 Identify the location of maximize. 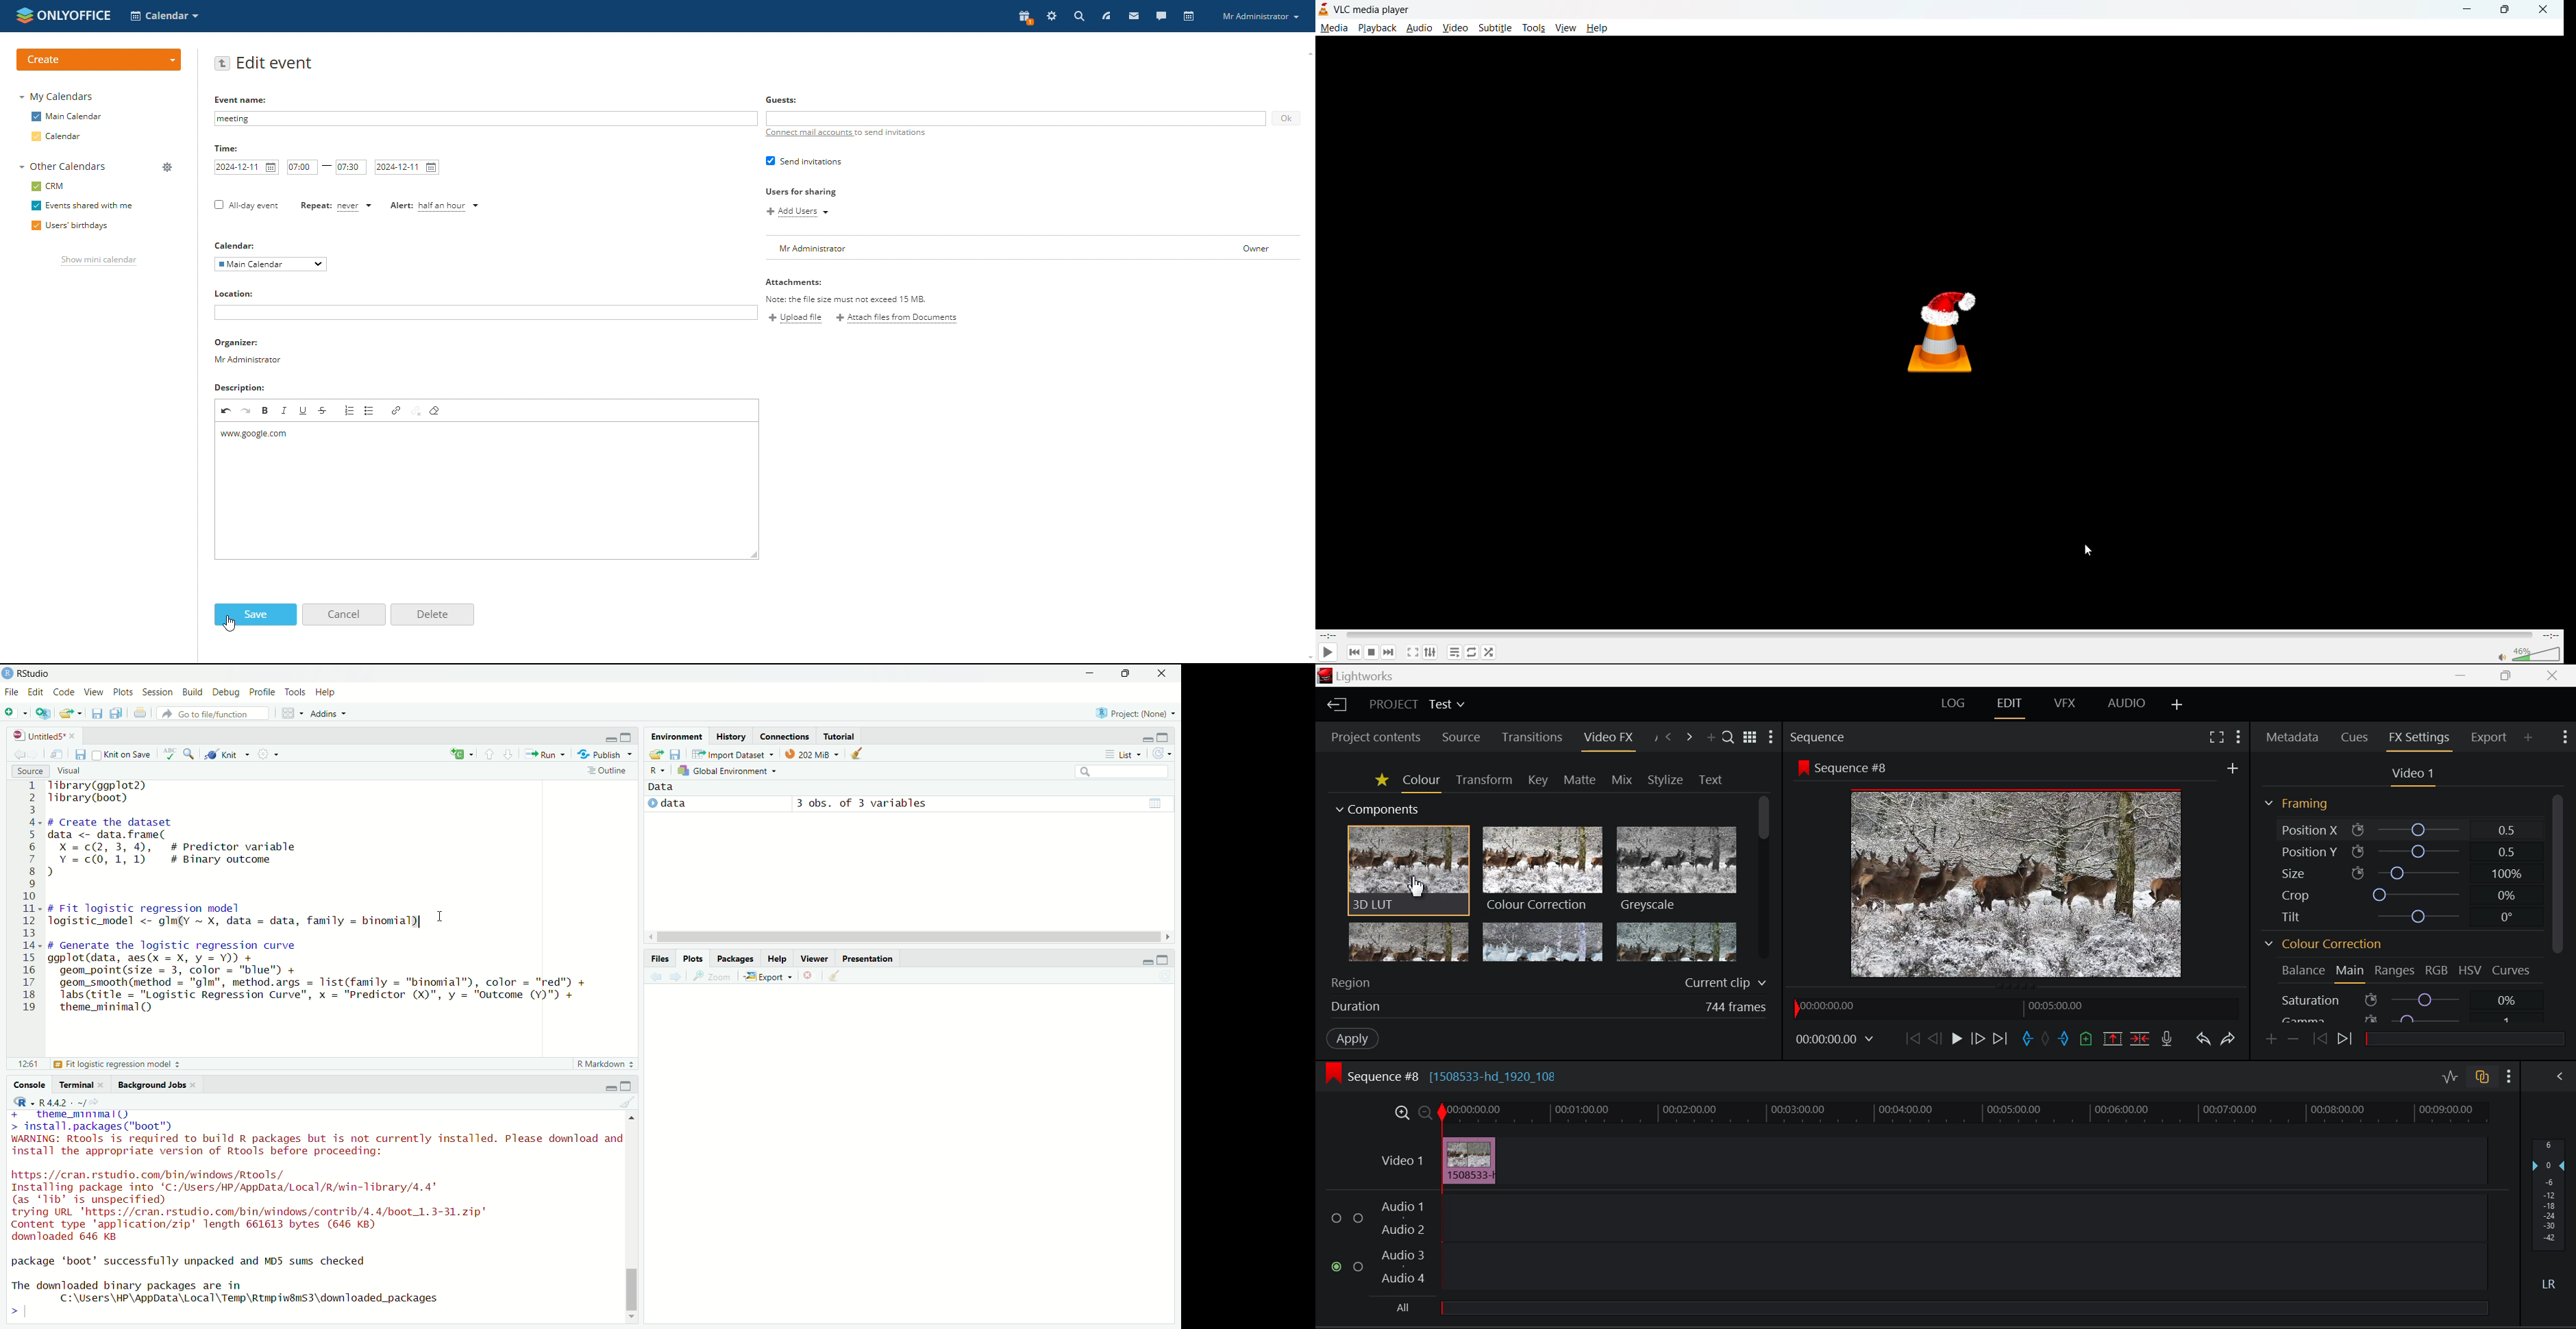
(626, 736).